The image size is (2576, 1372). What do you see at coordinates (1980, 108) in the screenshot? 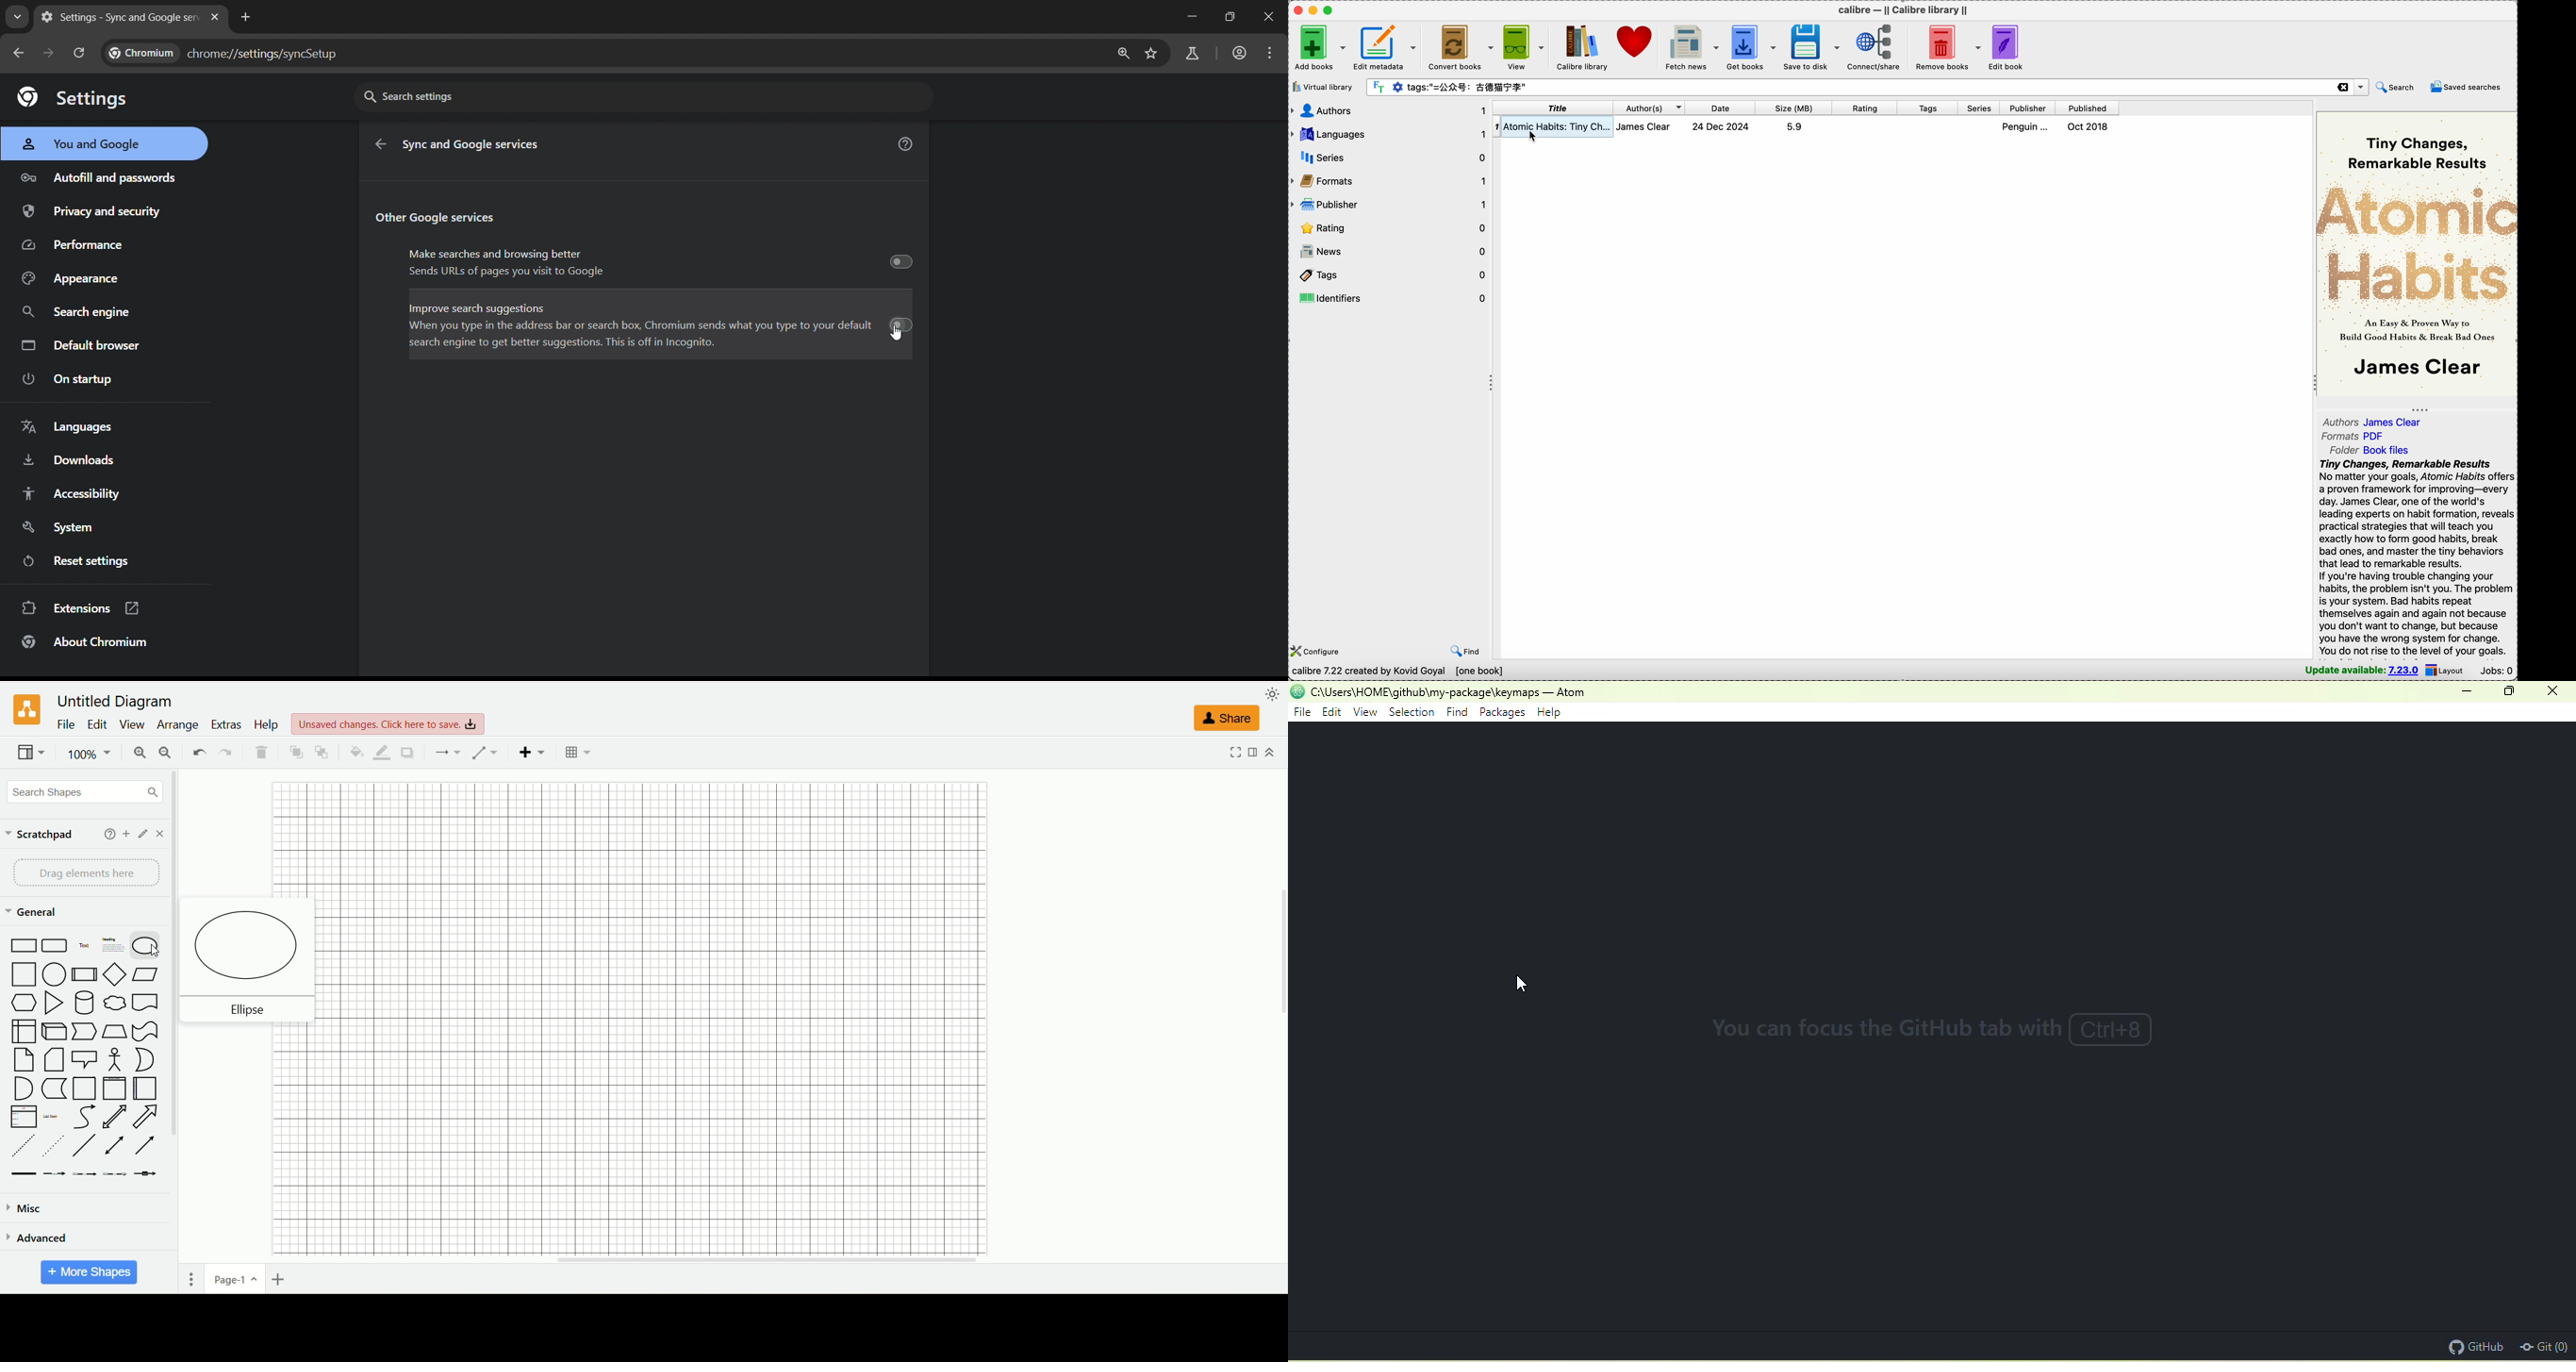
I see `series` at bounding box center [1980, 108].